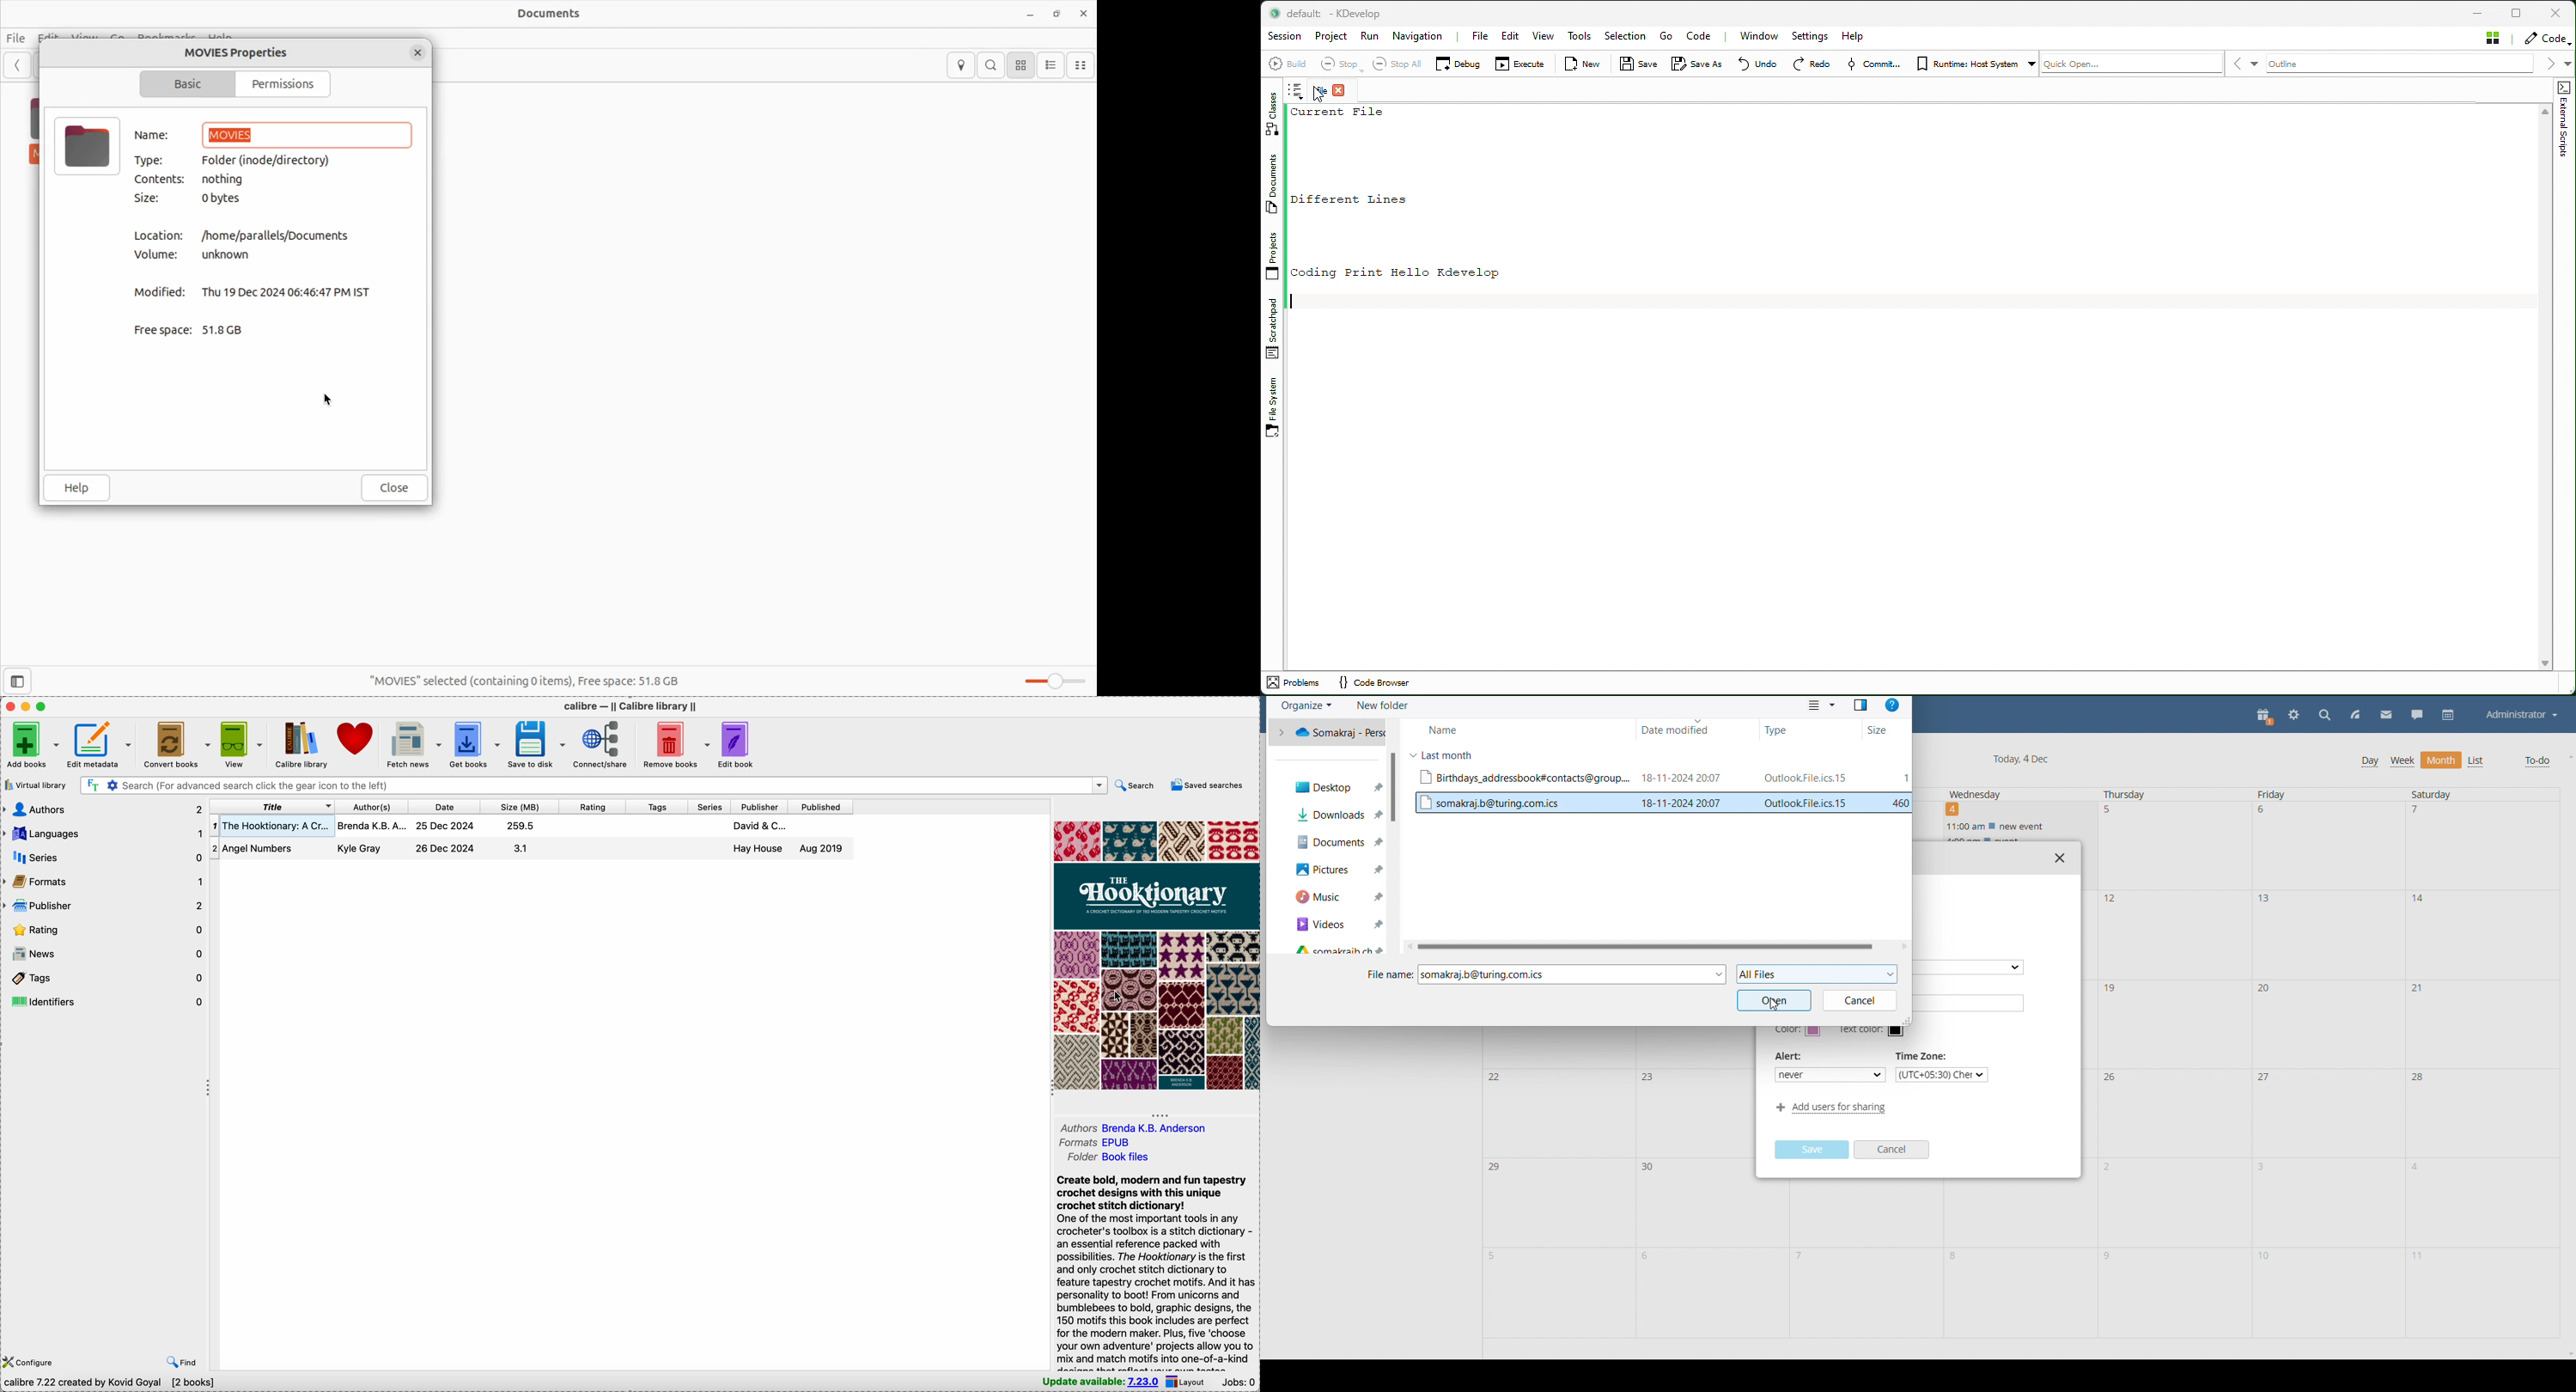 Image resolution: width=2576 pixels, height=1400 pixels. What do you see at coordinates (107, 999) in the screenshot?
I see `identifiers` at bounding box center [107, 999].